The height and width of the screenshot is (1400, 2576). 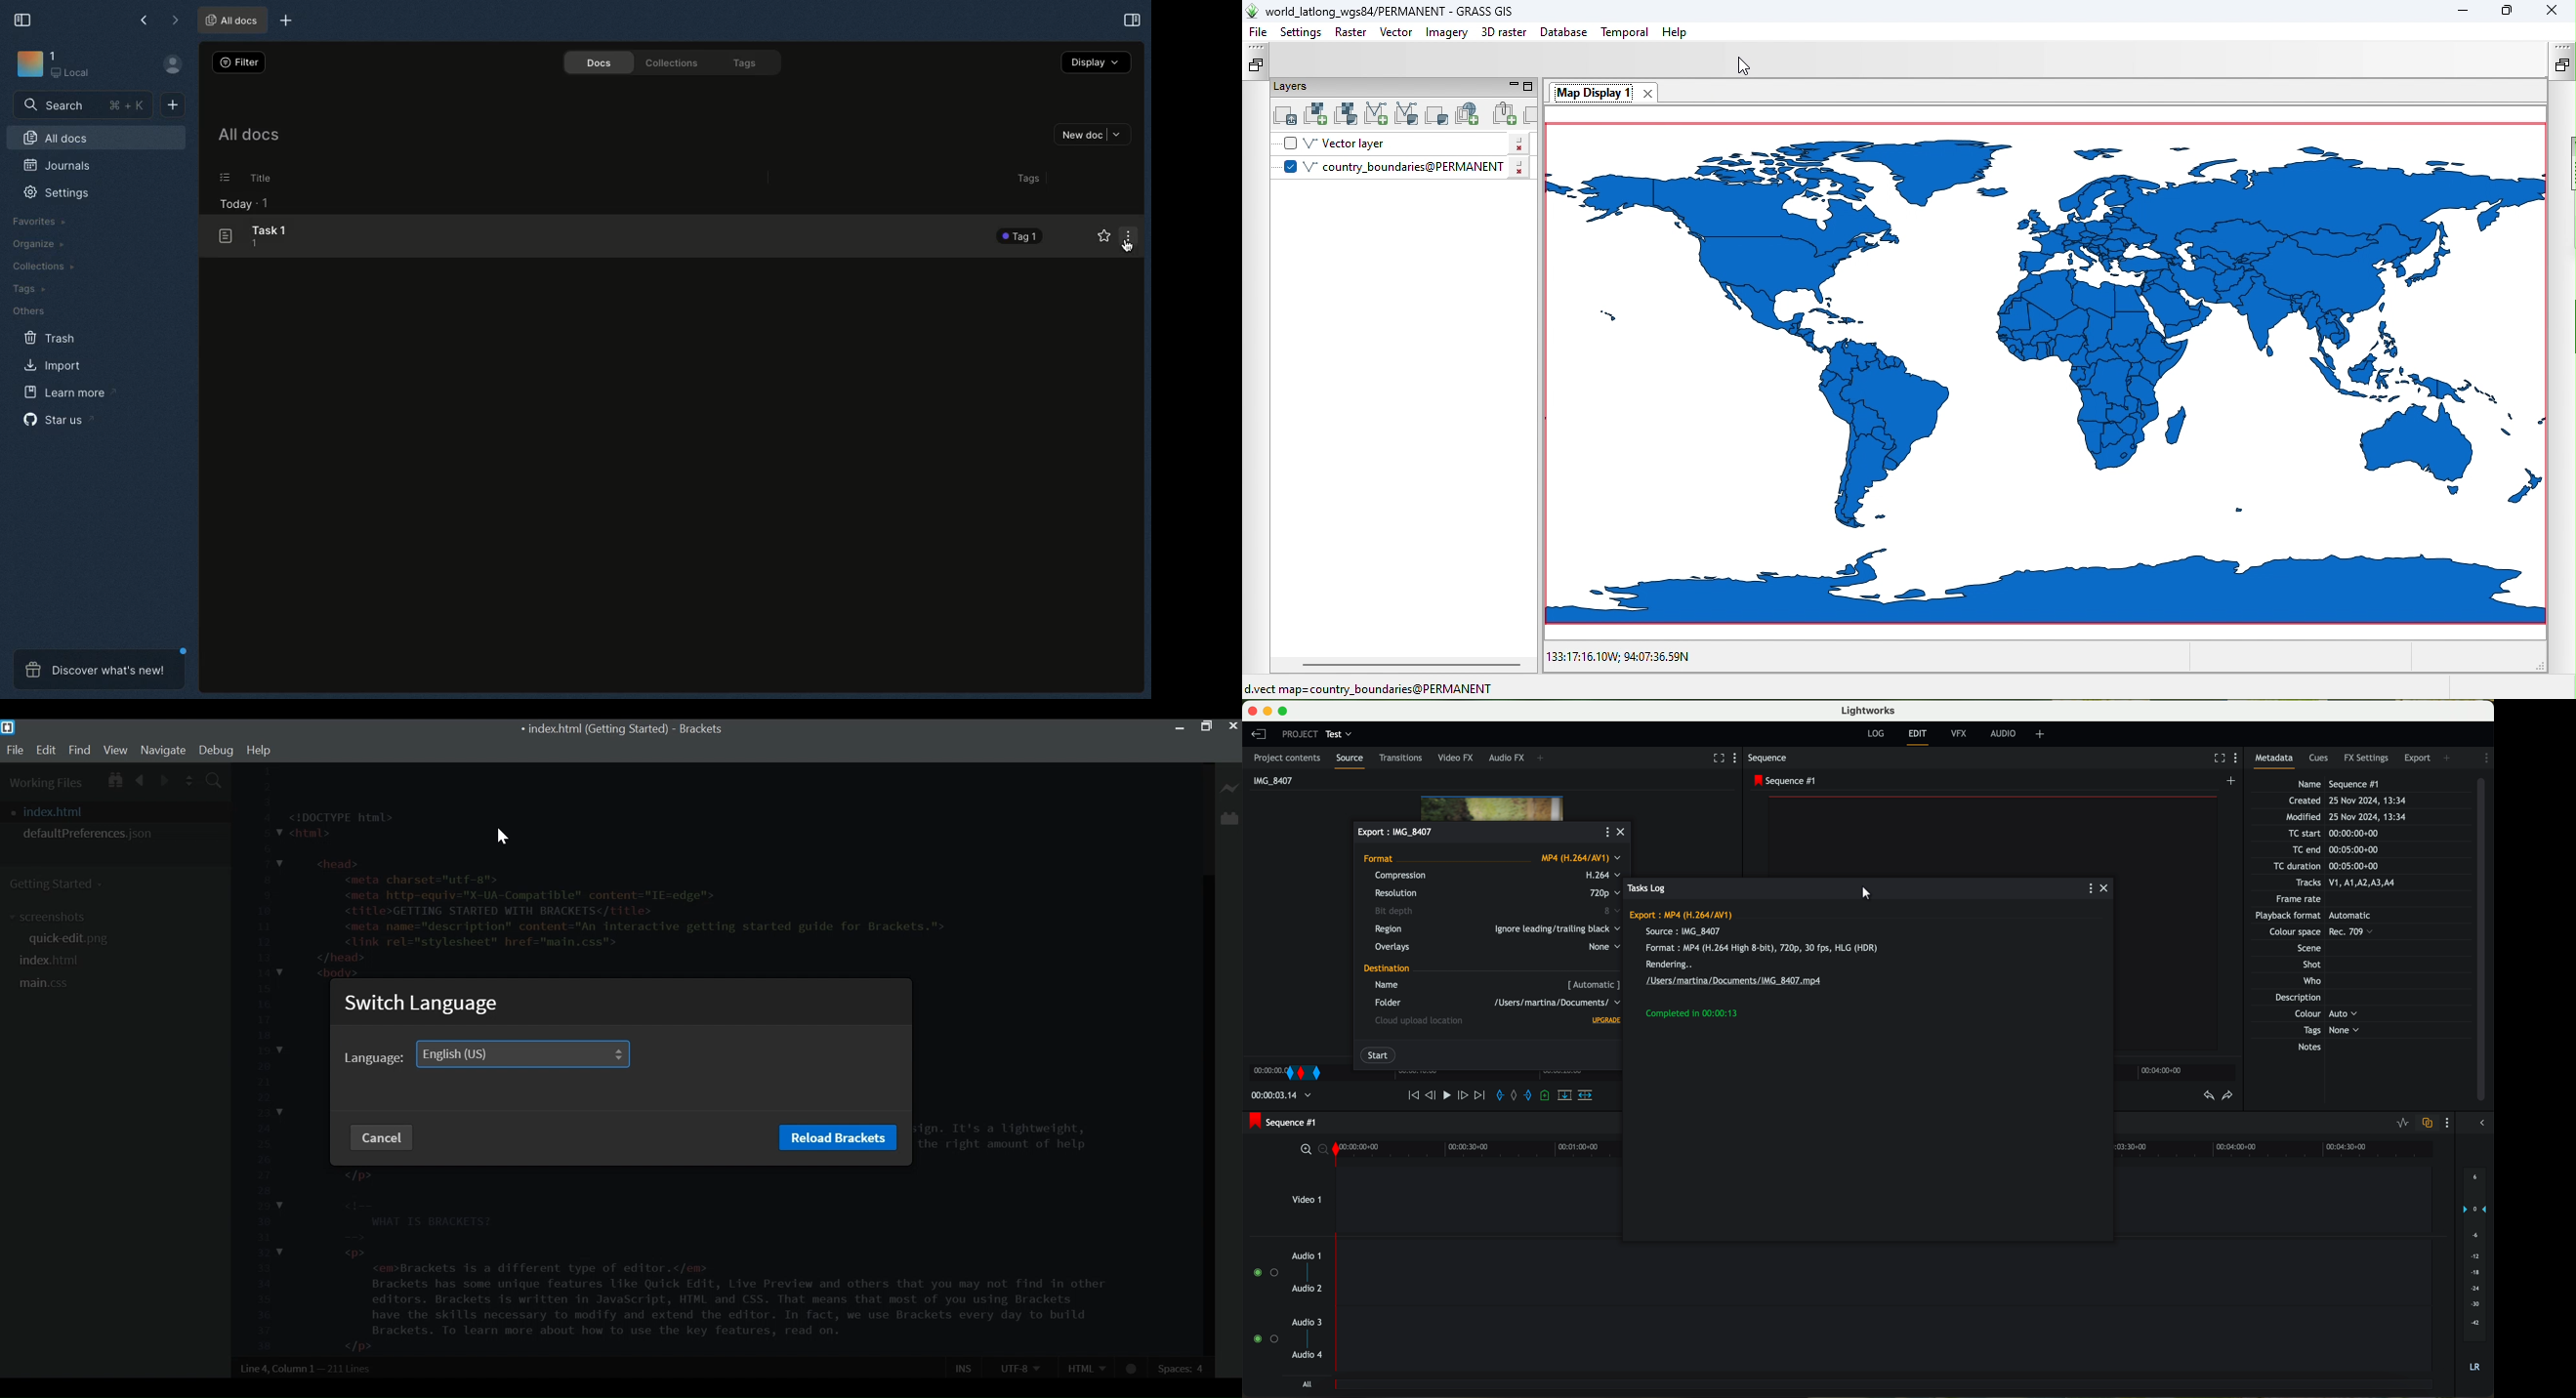 What do you see at coordinates (2485, 758) in the screenshot?
I see `show settings menu` at bounding box center [2485, 758].